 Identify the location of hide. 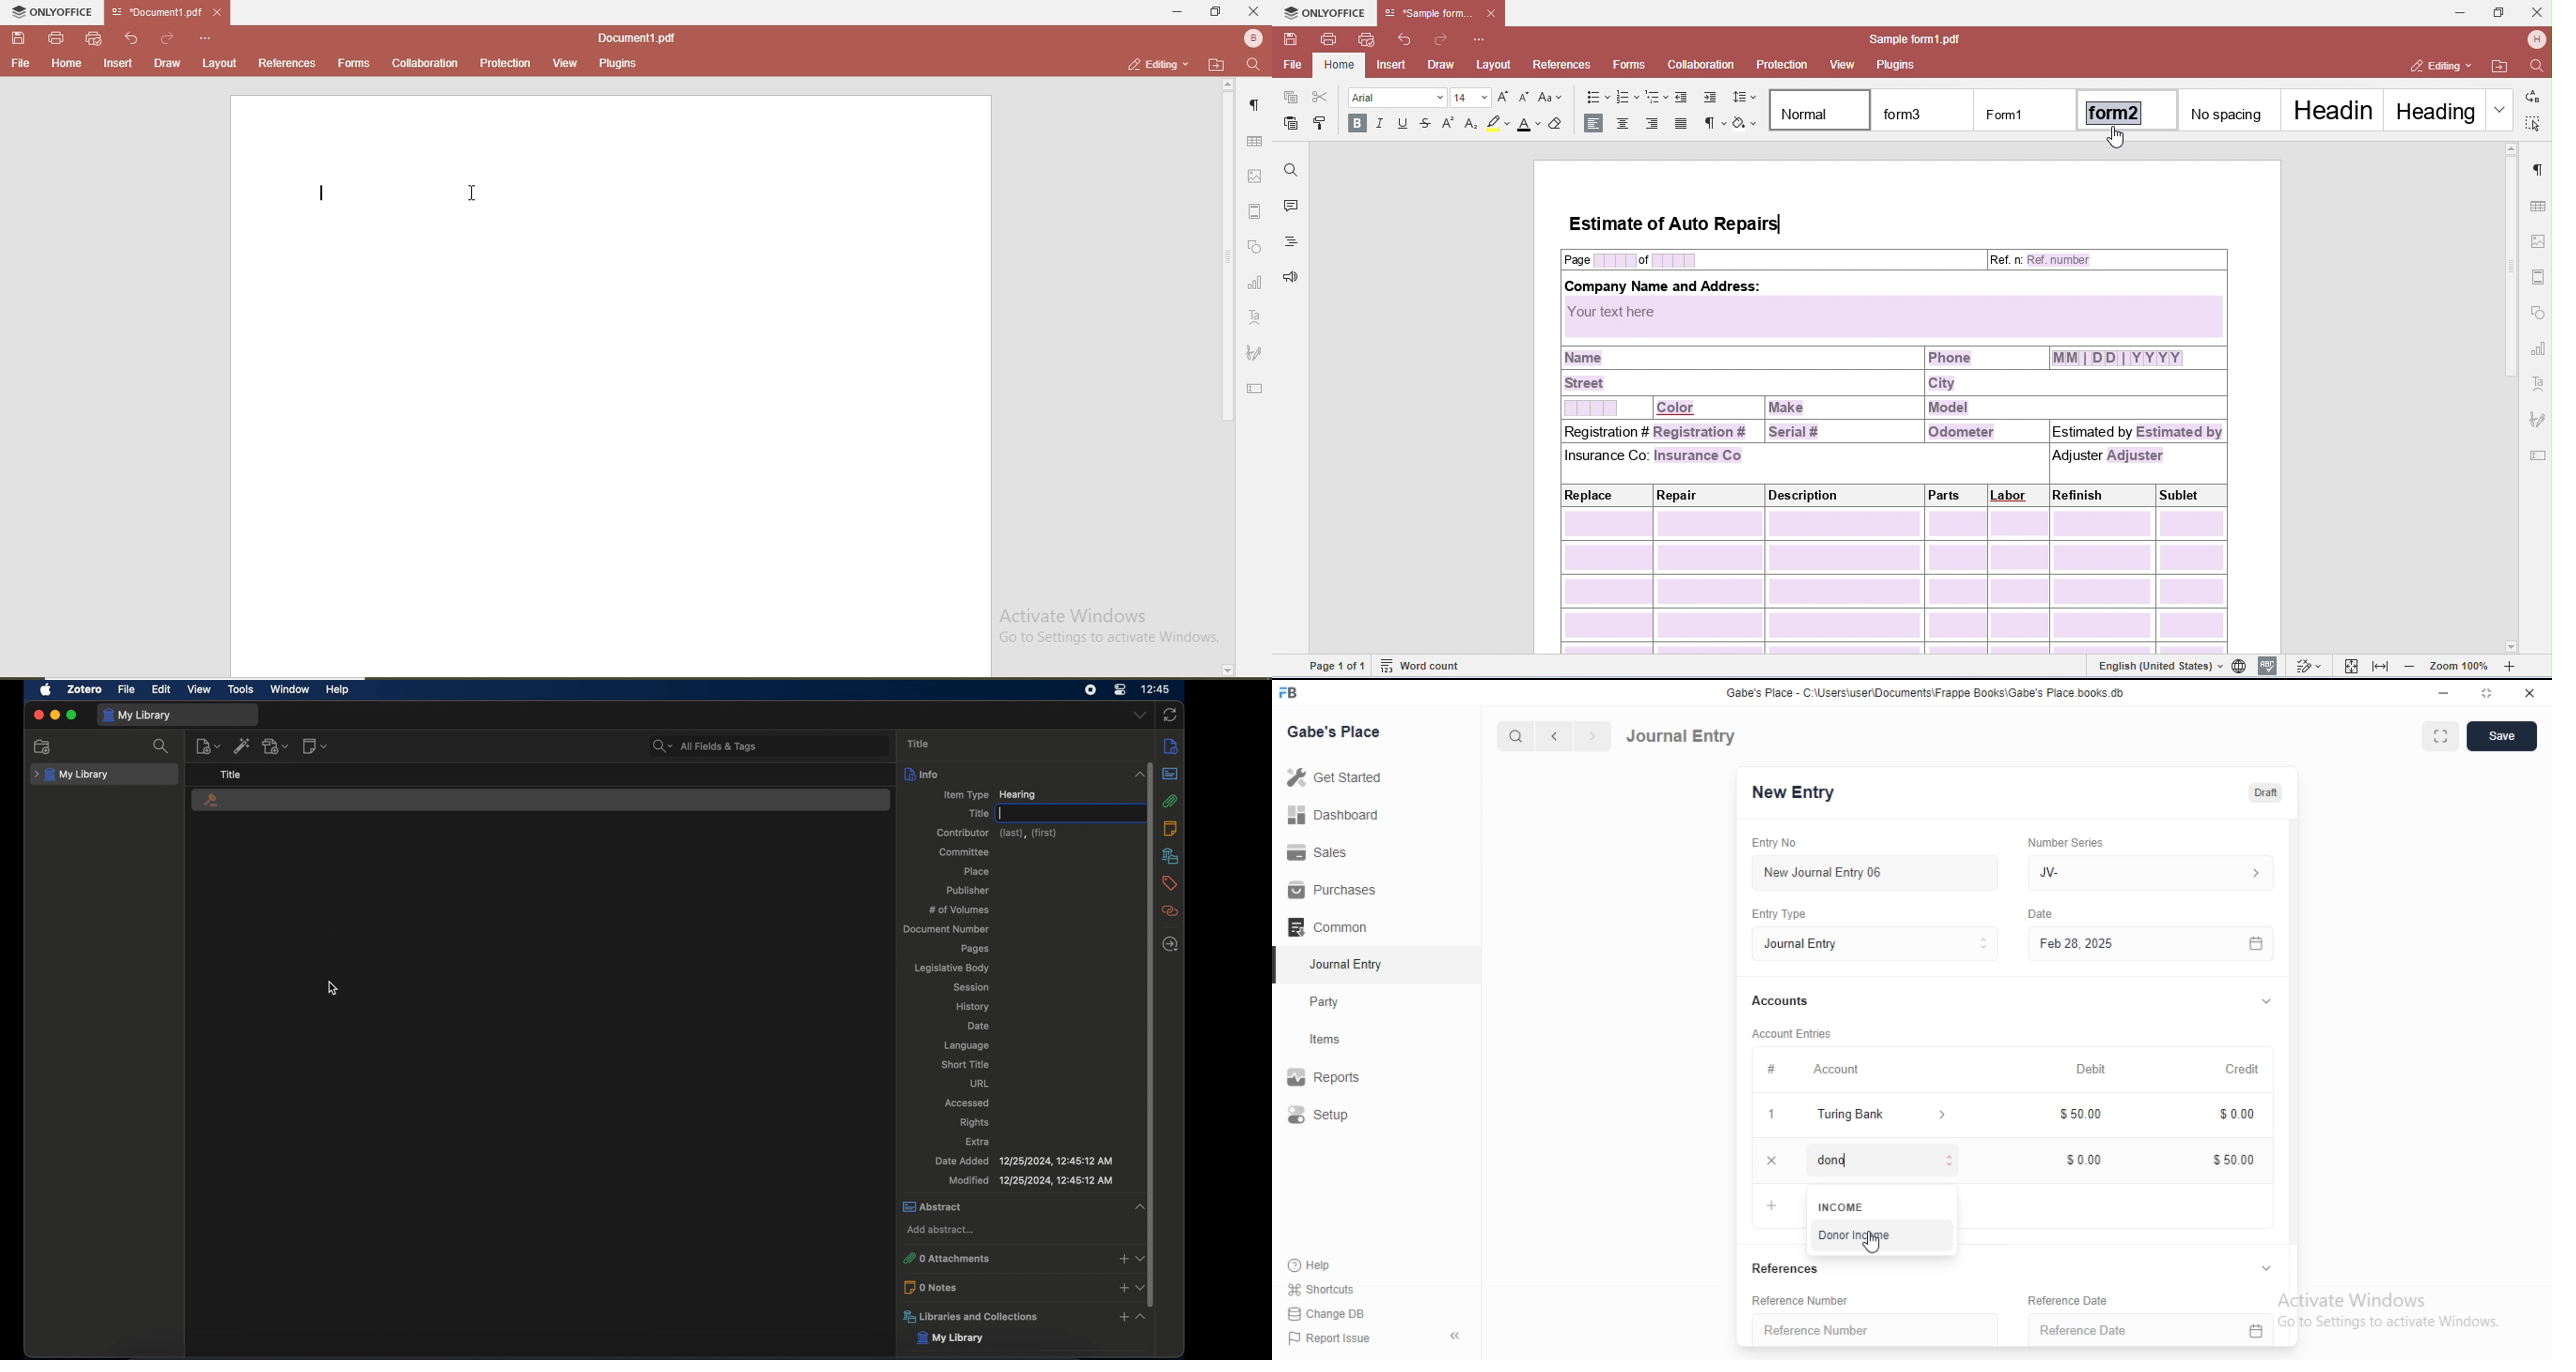
(1451, 1337).